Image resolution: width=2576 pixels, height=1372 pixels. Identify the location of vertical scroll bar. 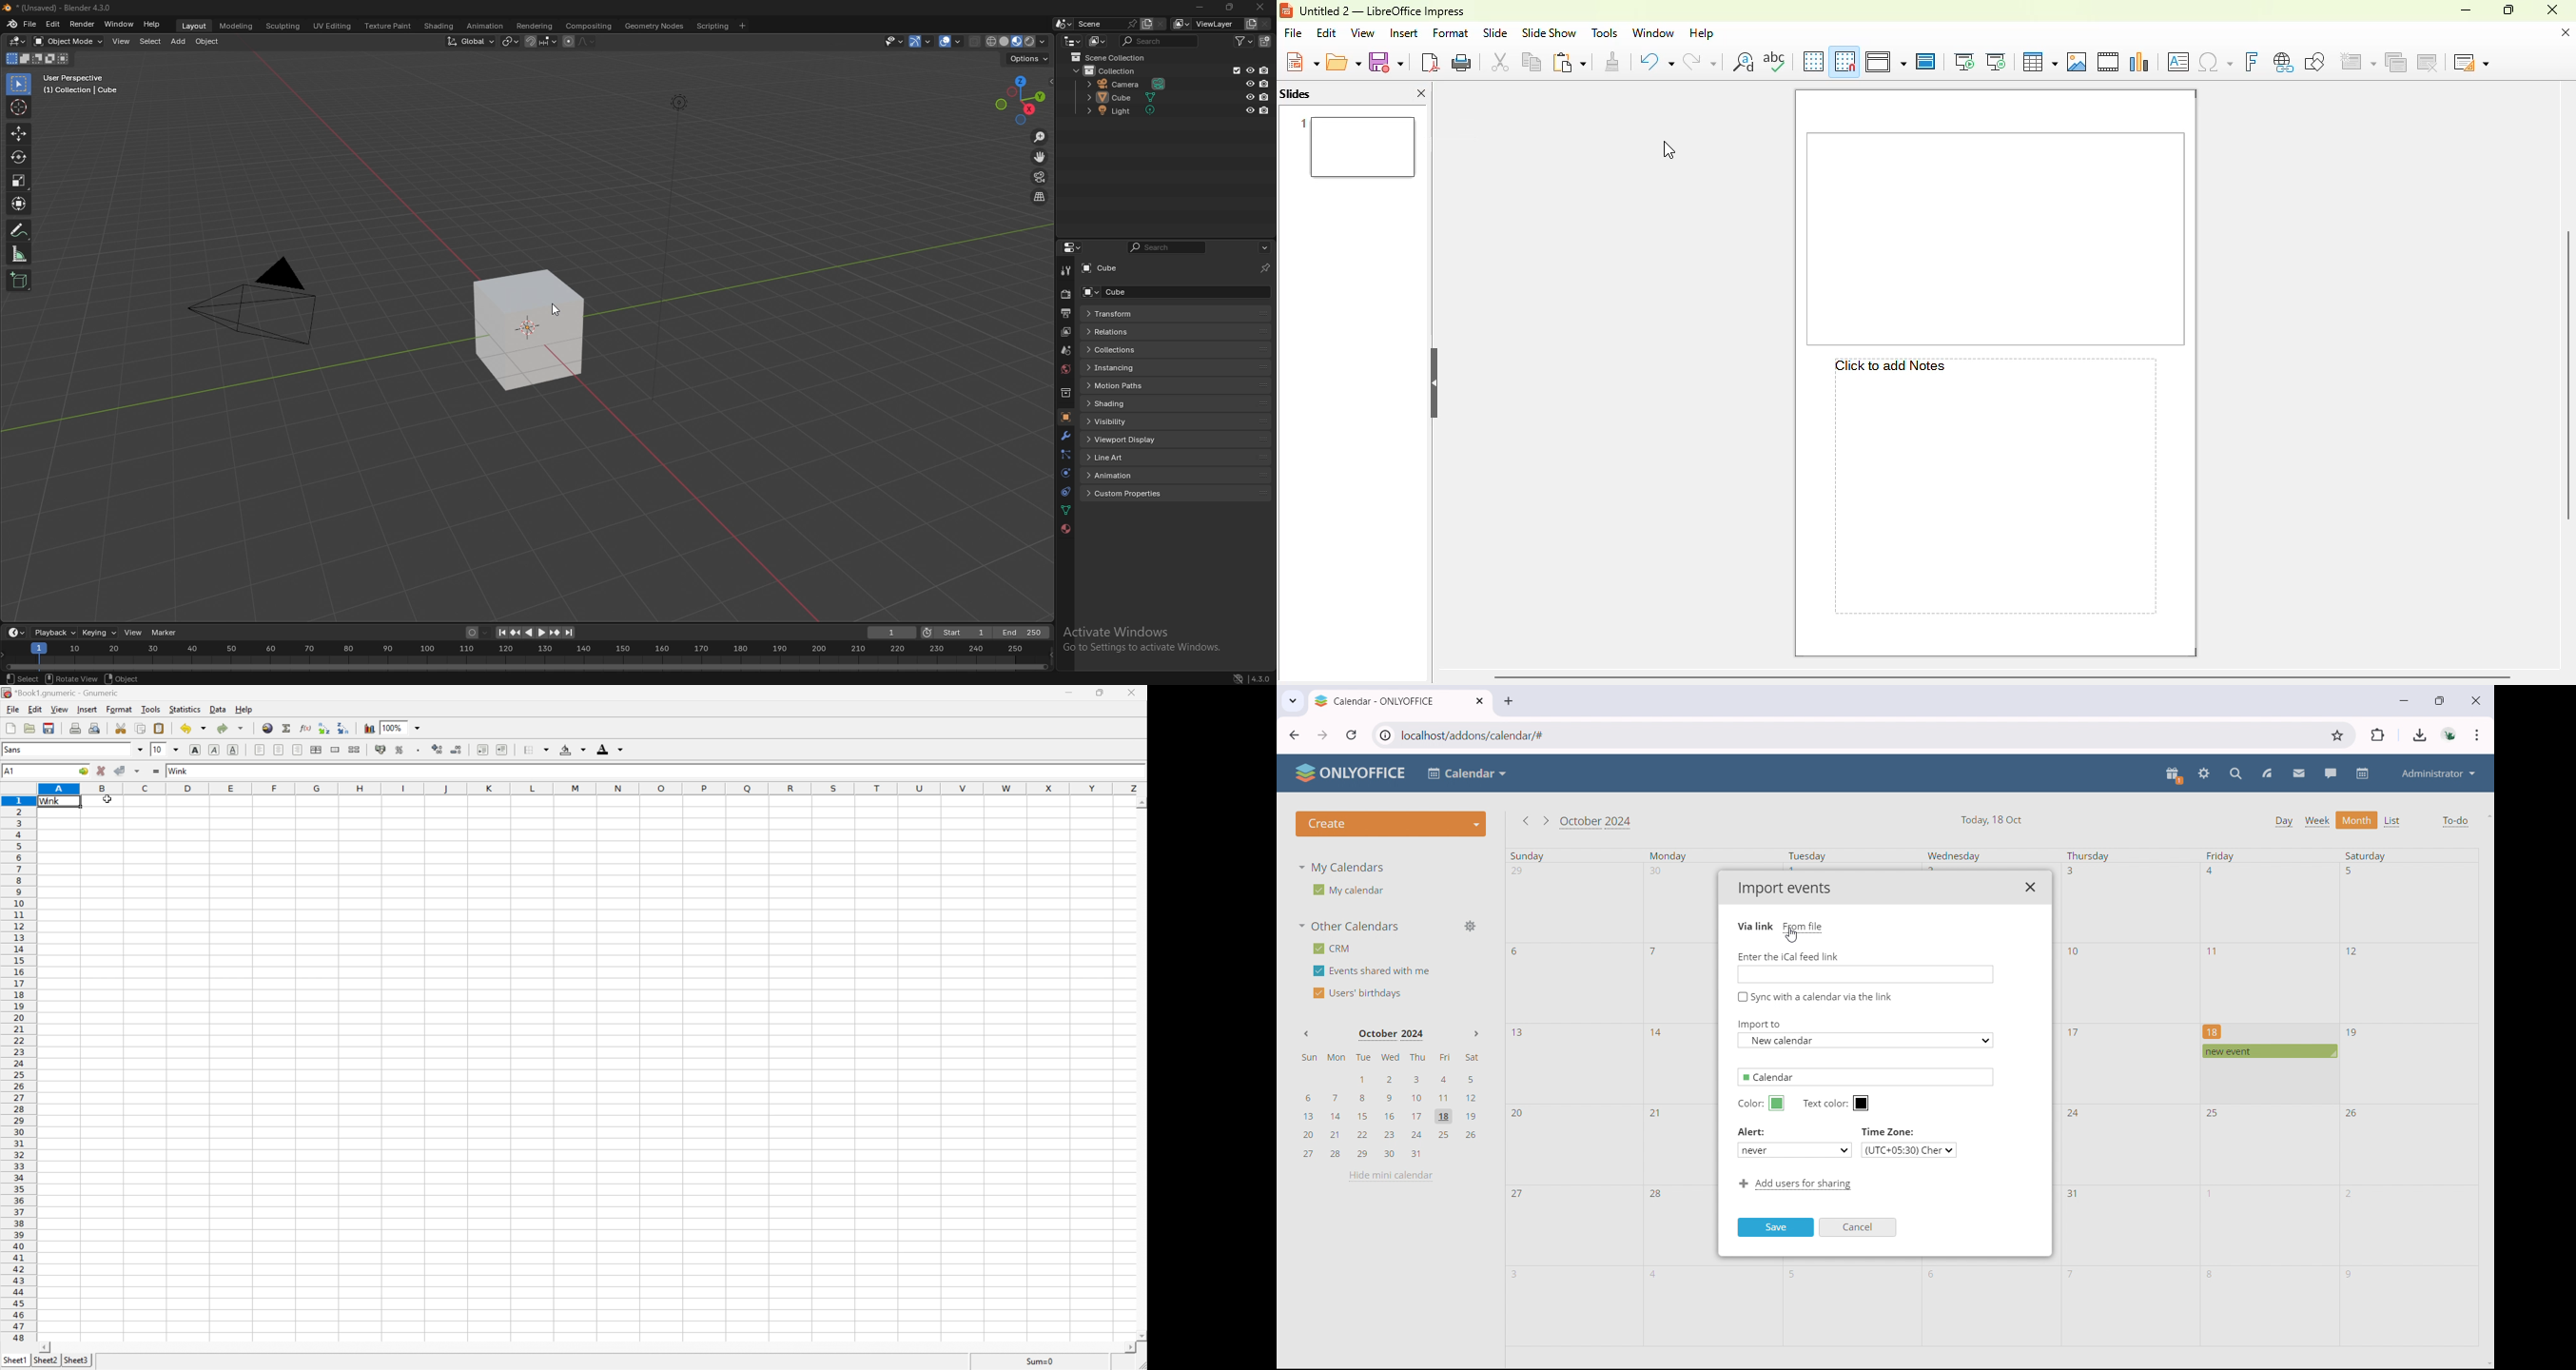
(2566, 375).